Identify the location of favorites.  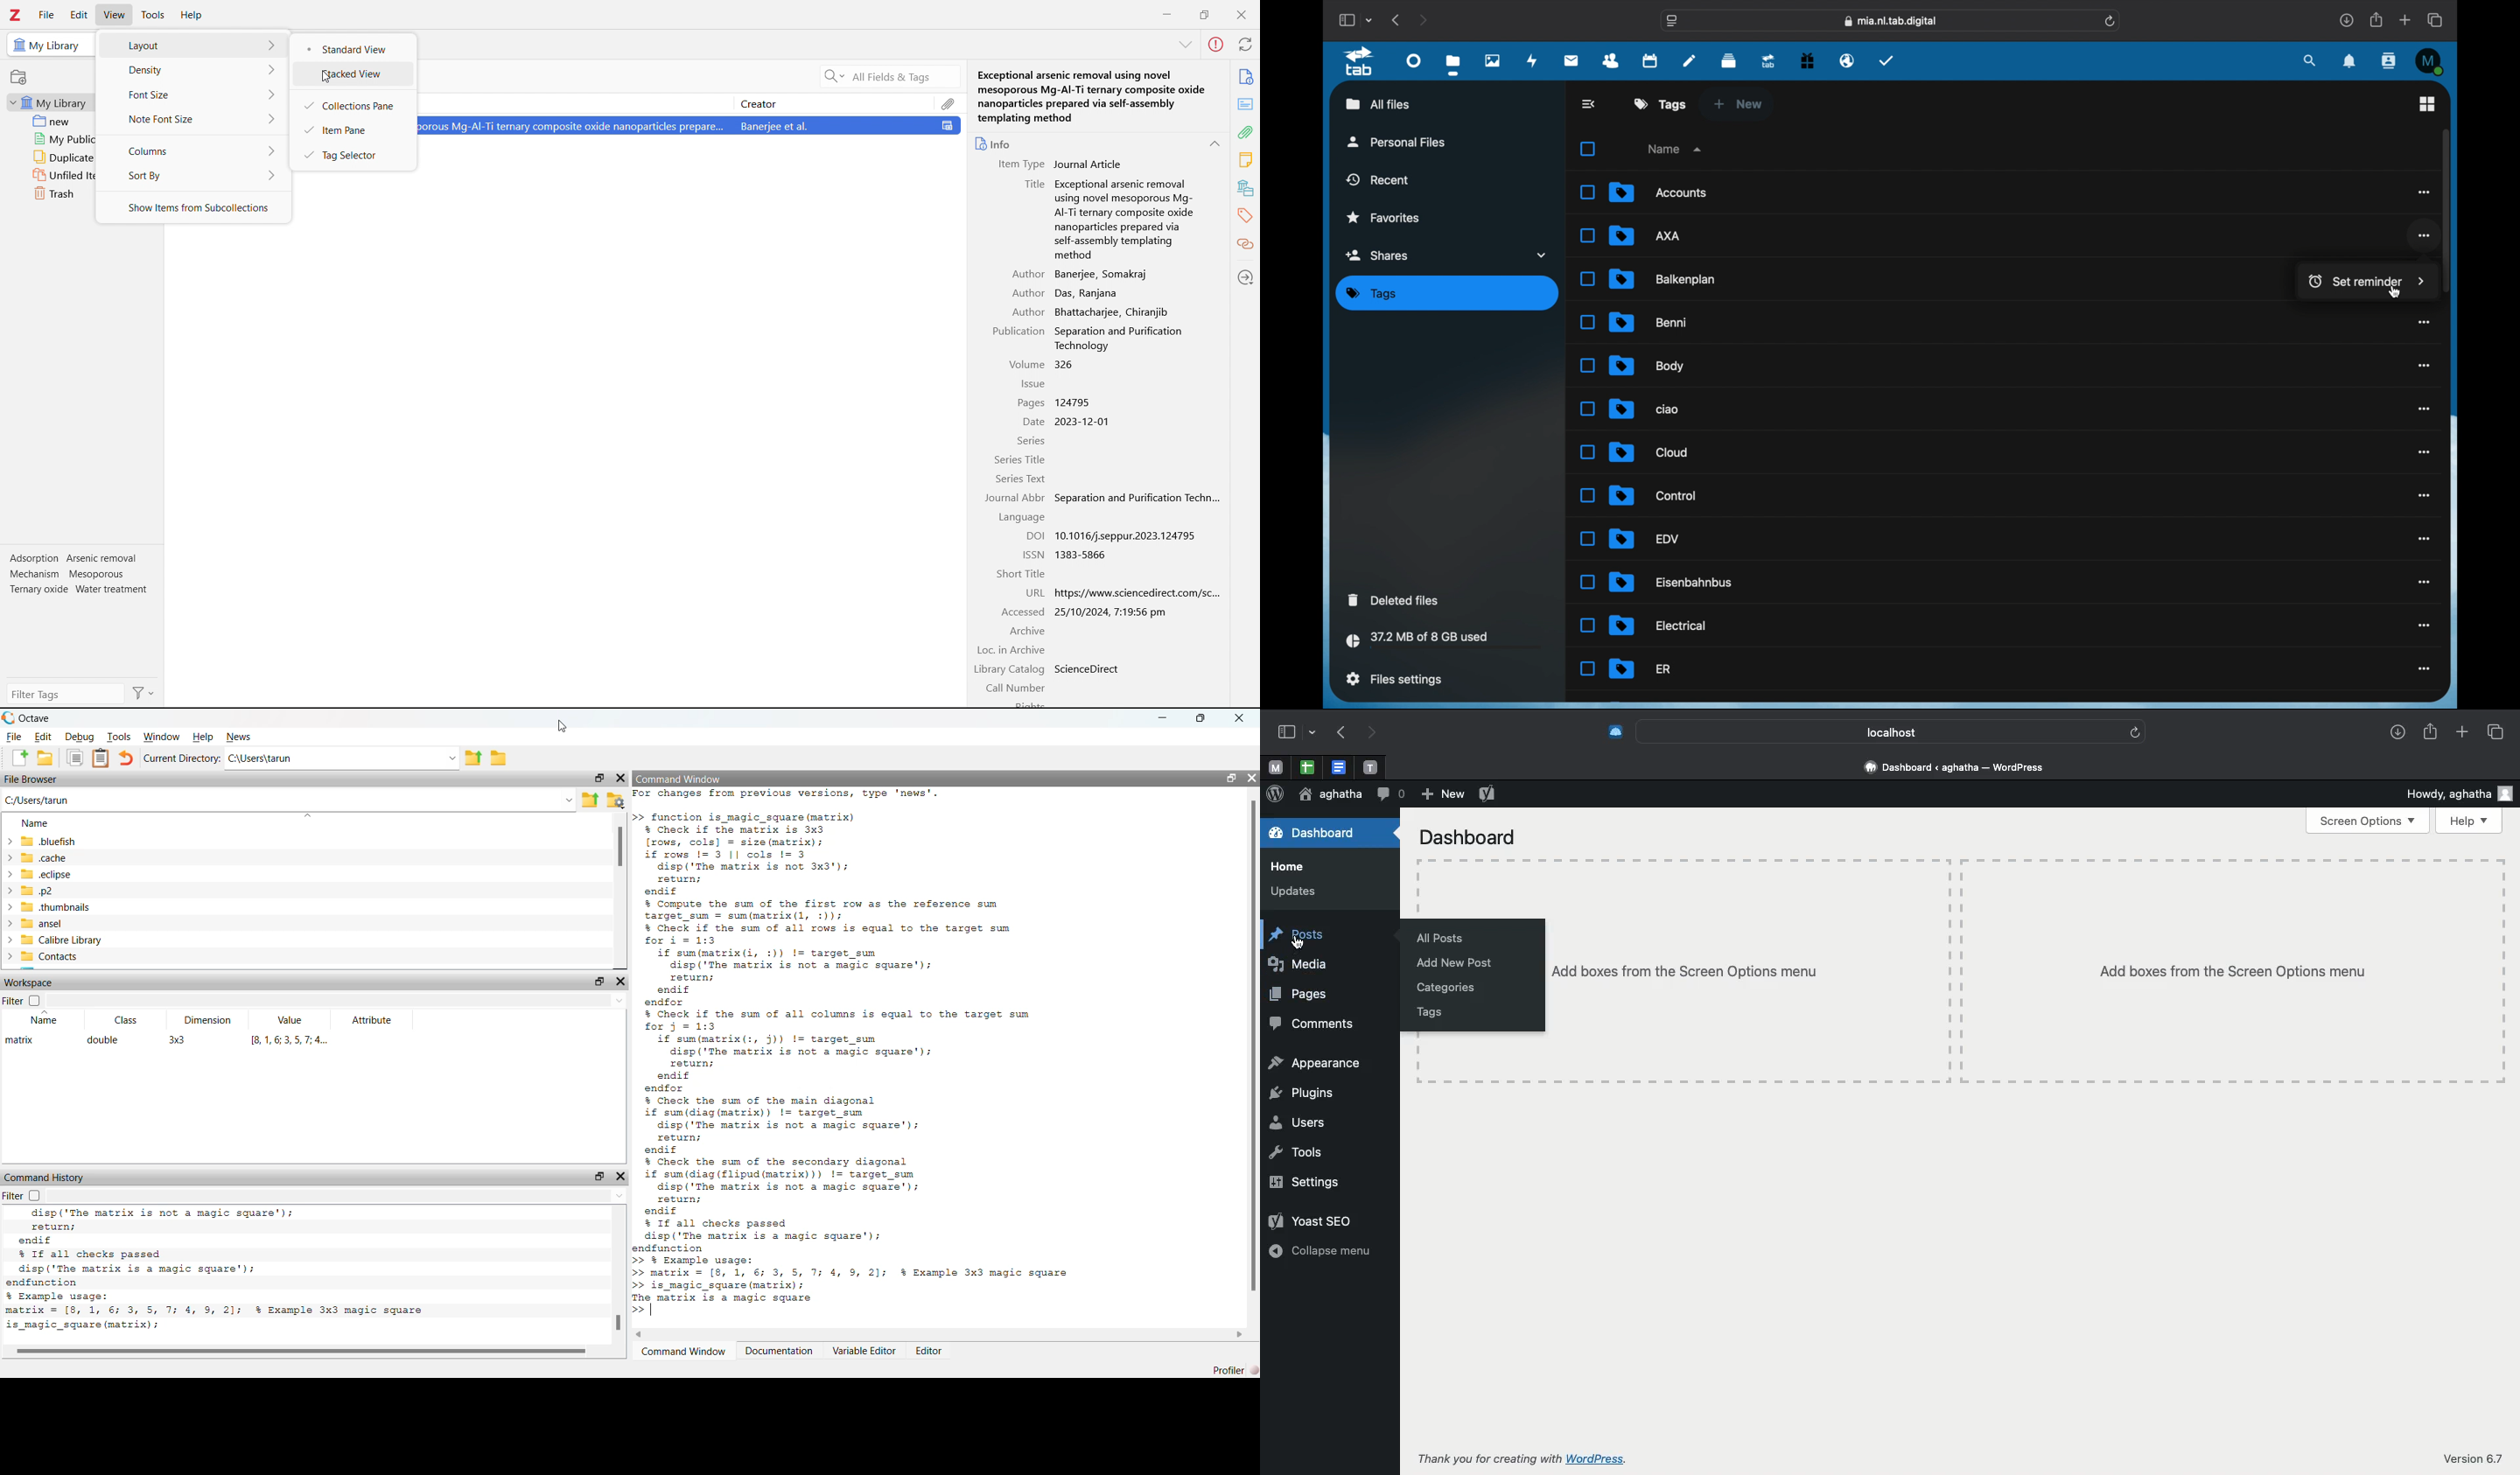
(1383, 218).